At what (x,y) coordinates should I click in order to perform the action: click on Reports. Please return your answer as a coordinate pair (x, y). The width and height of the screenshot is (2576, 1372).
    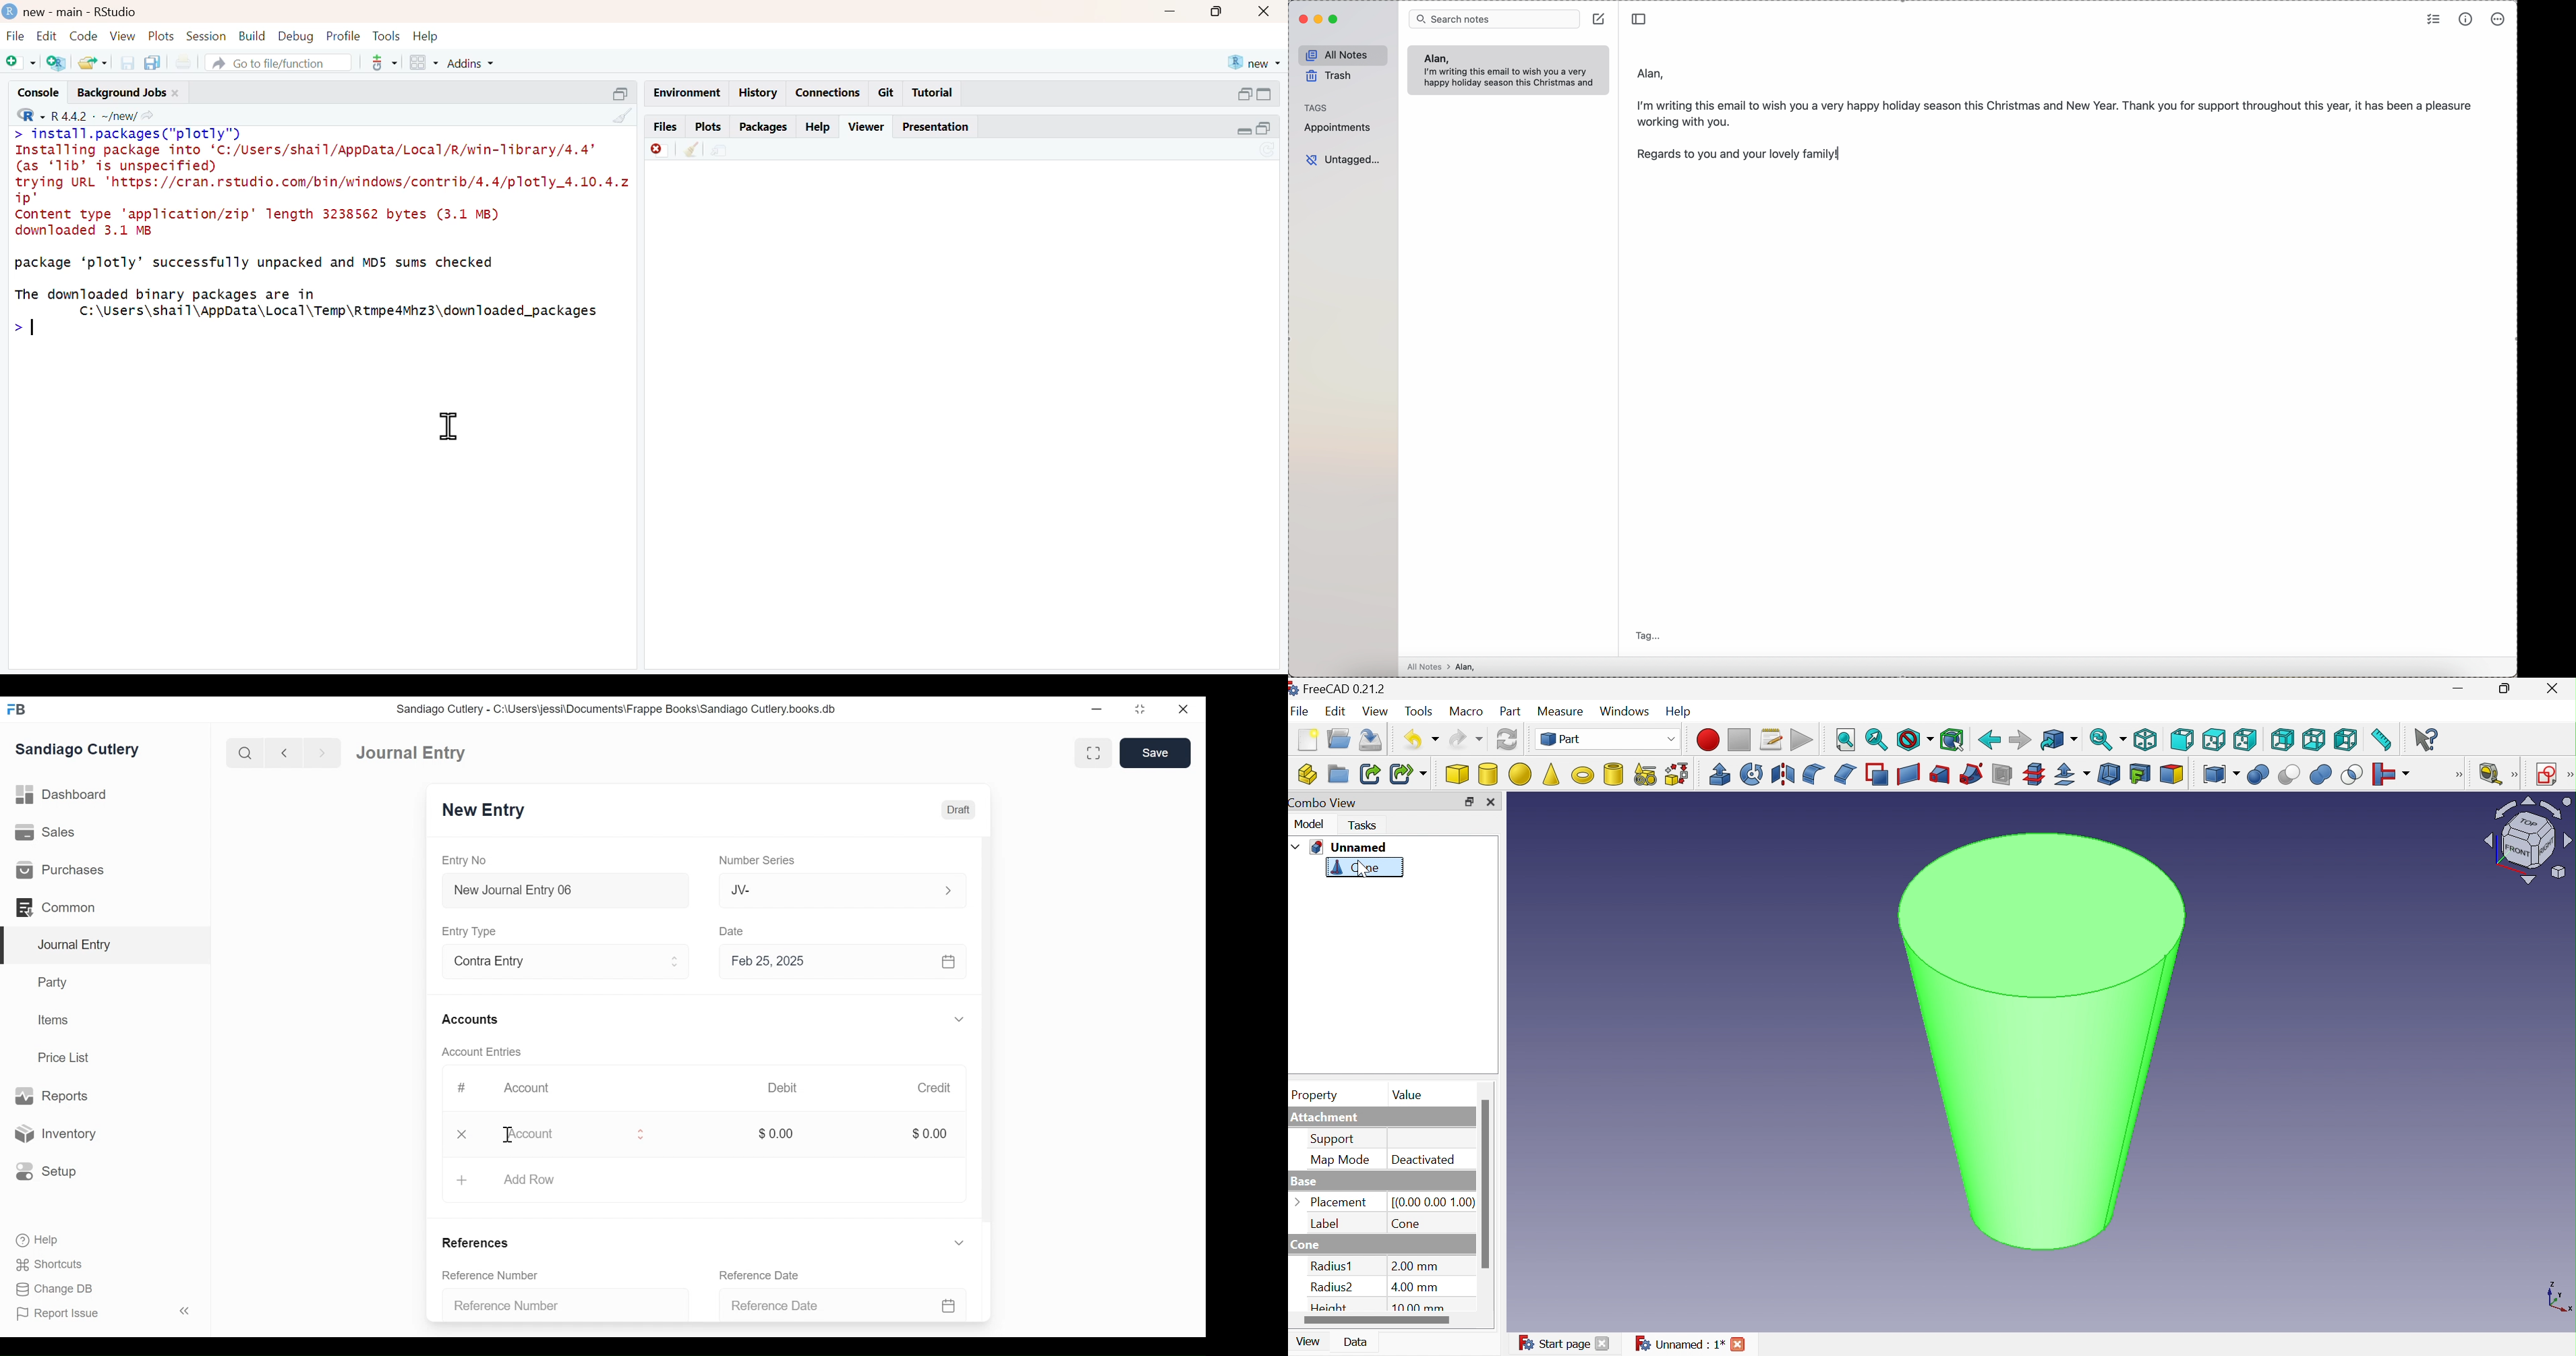
    Looking at the image, I should click on (51, 1097).